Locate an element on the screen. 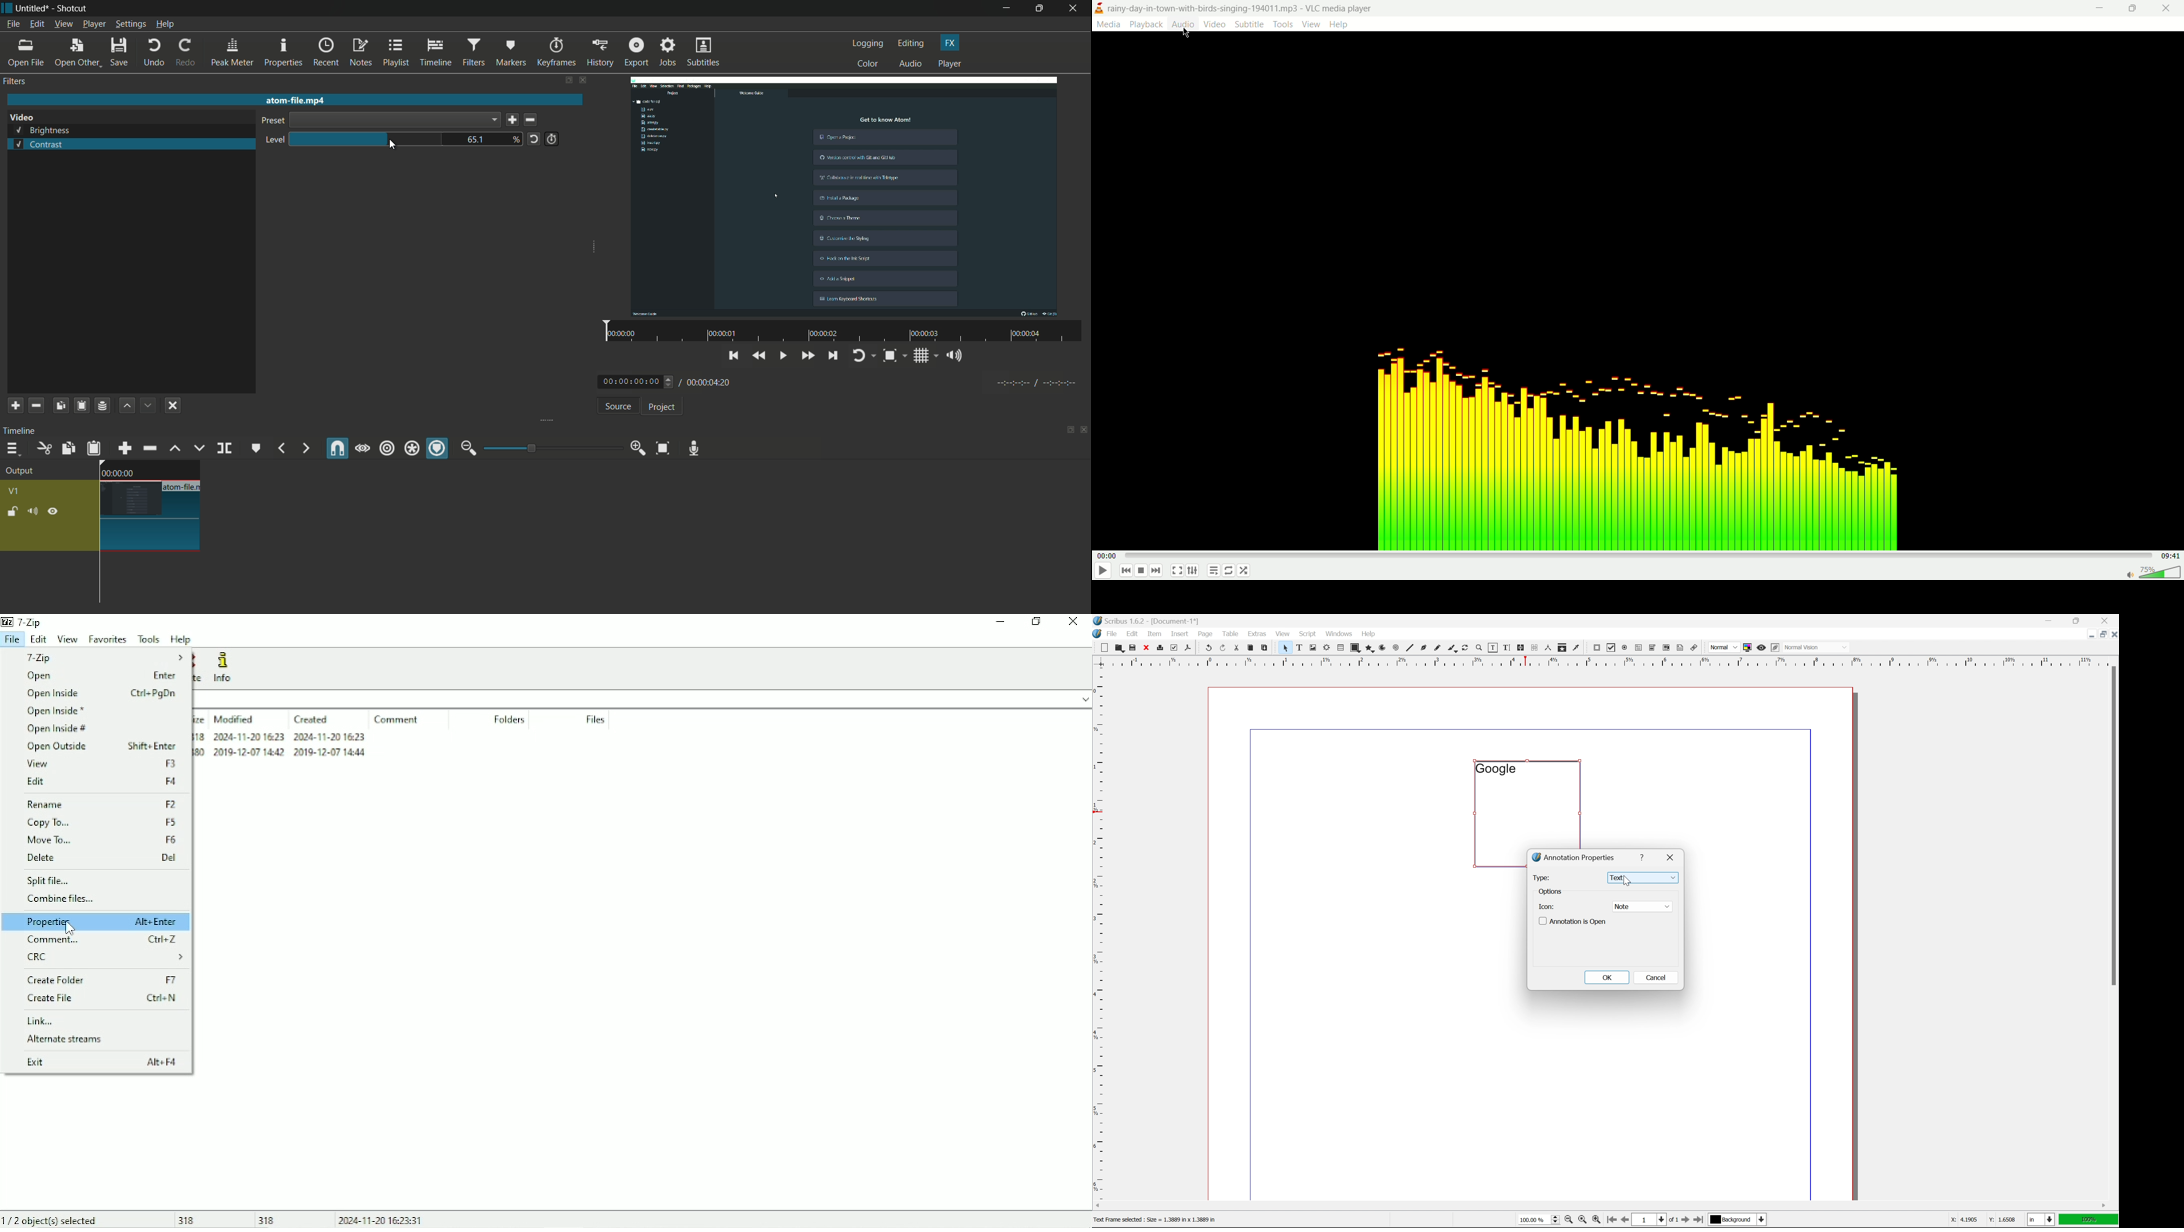 The image size is (2184, 1232). brightness bar is located at coordinates (367, 139).